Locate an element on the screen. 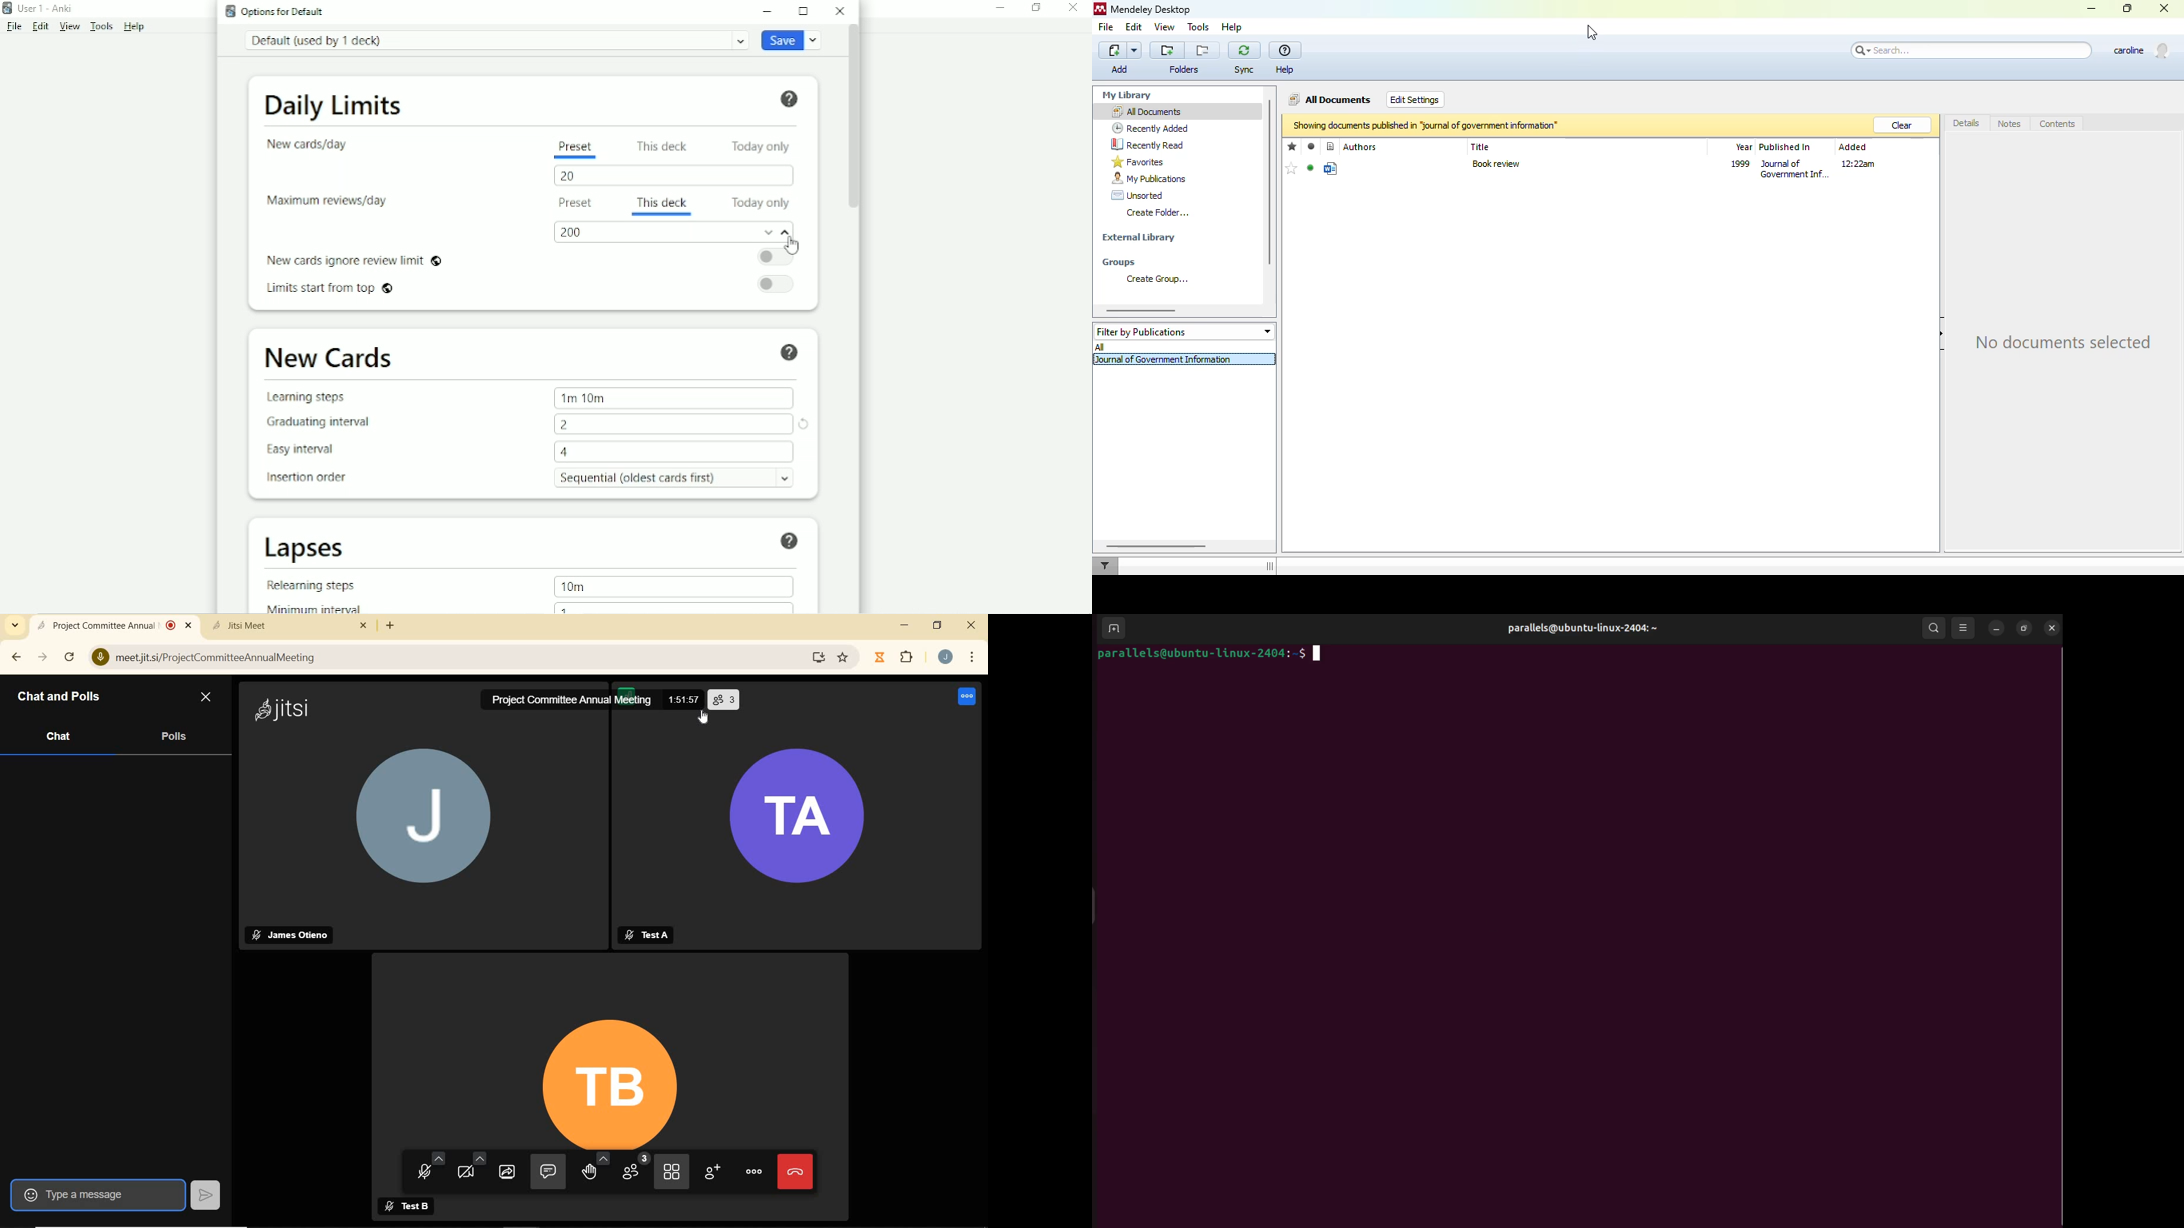 This screenshot has width=2184, height=1232. Today only is located at coordinates (765, 145).